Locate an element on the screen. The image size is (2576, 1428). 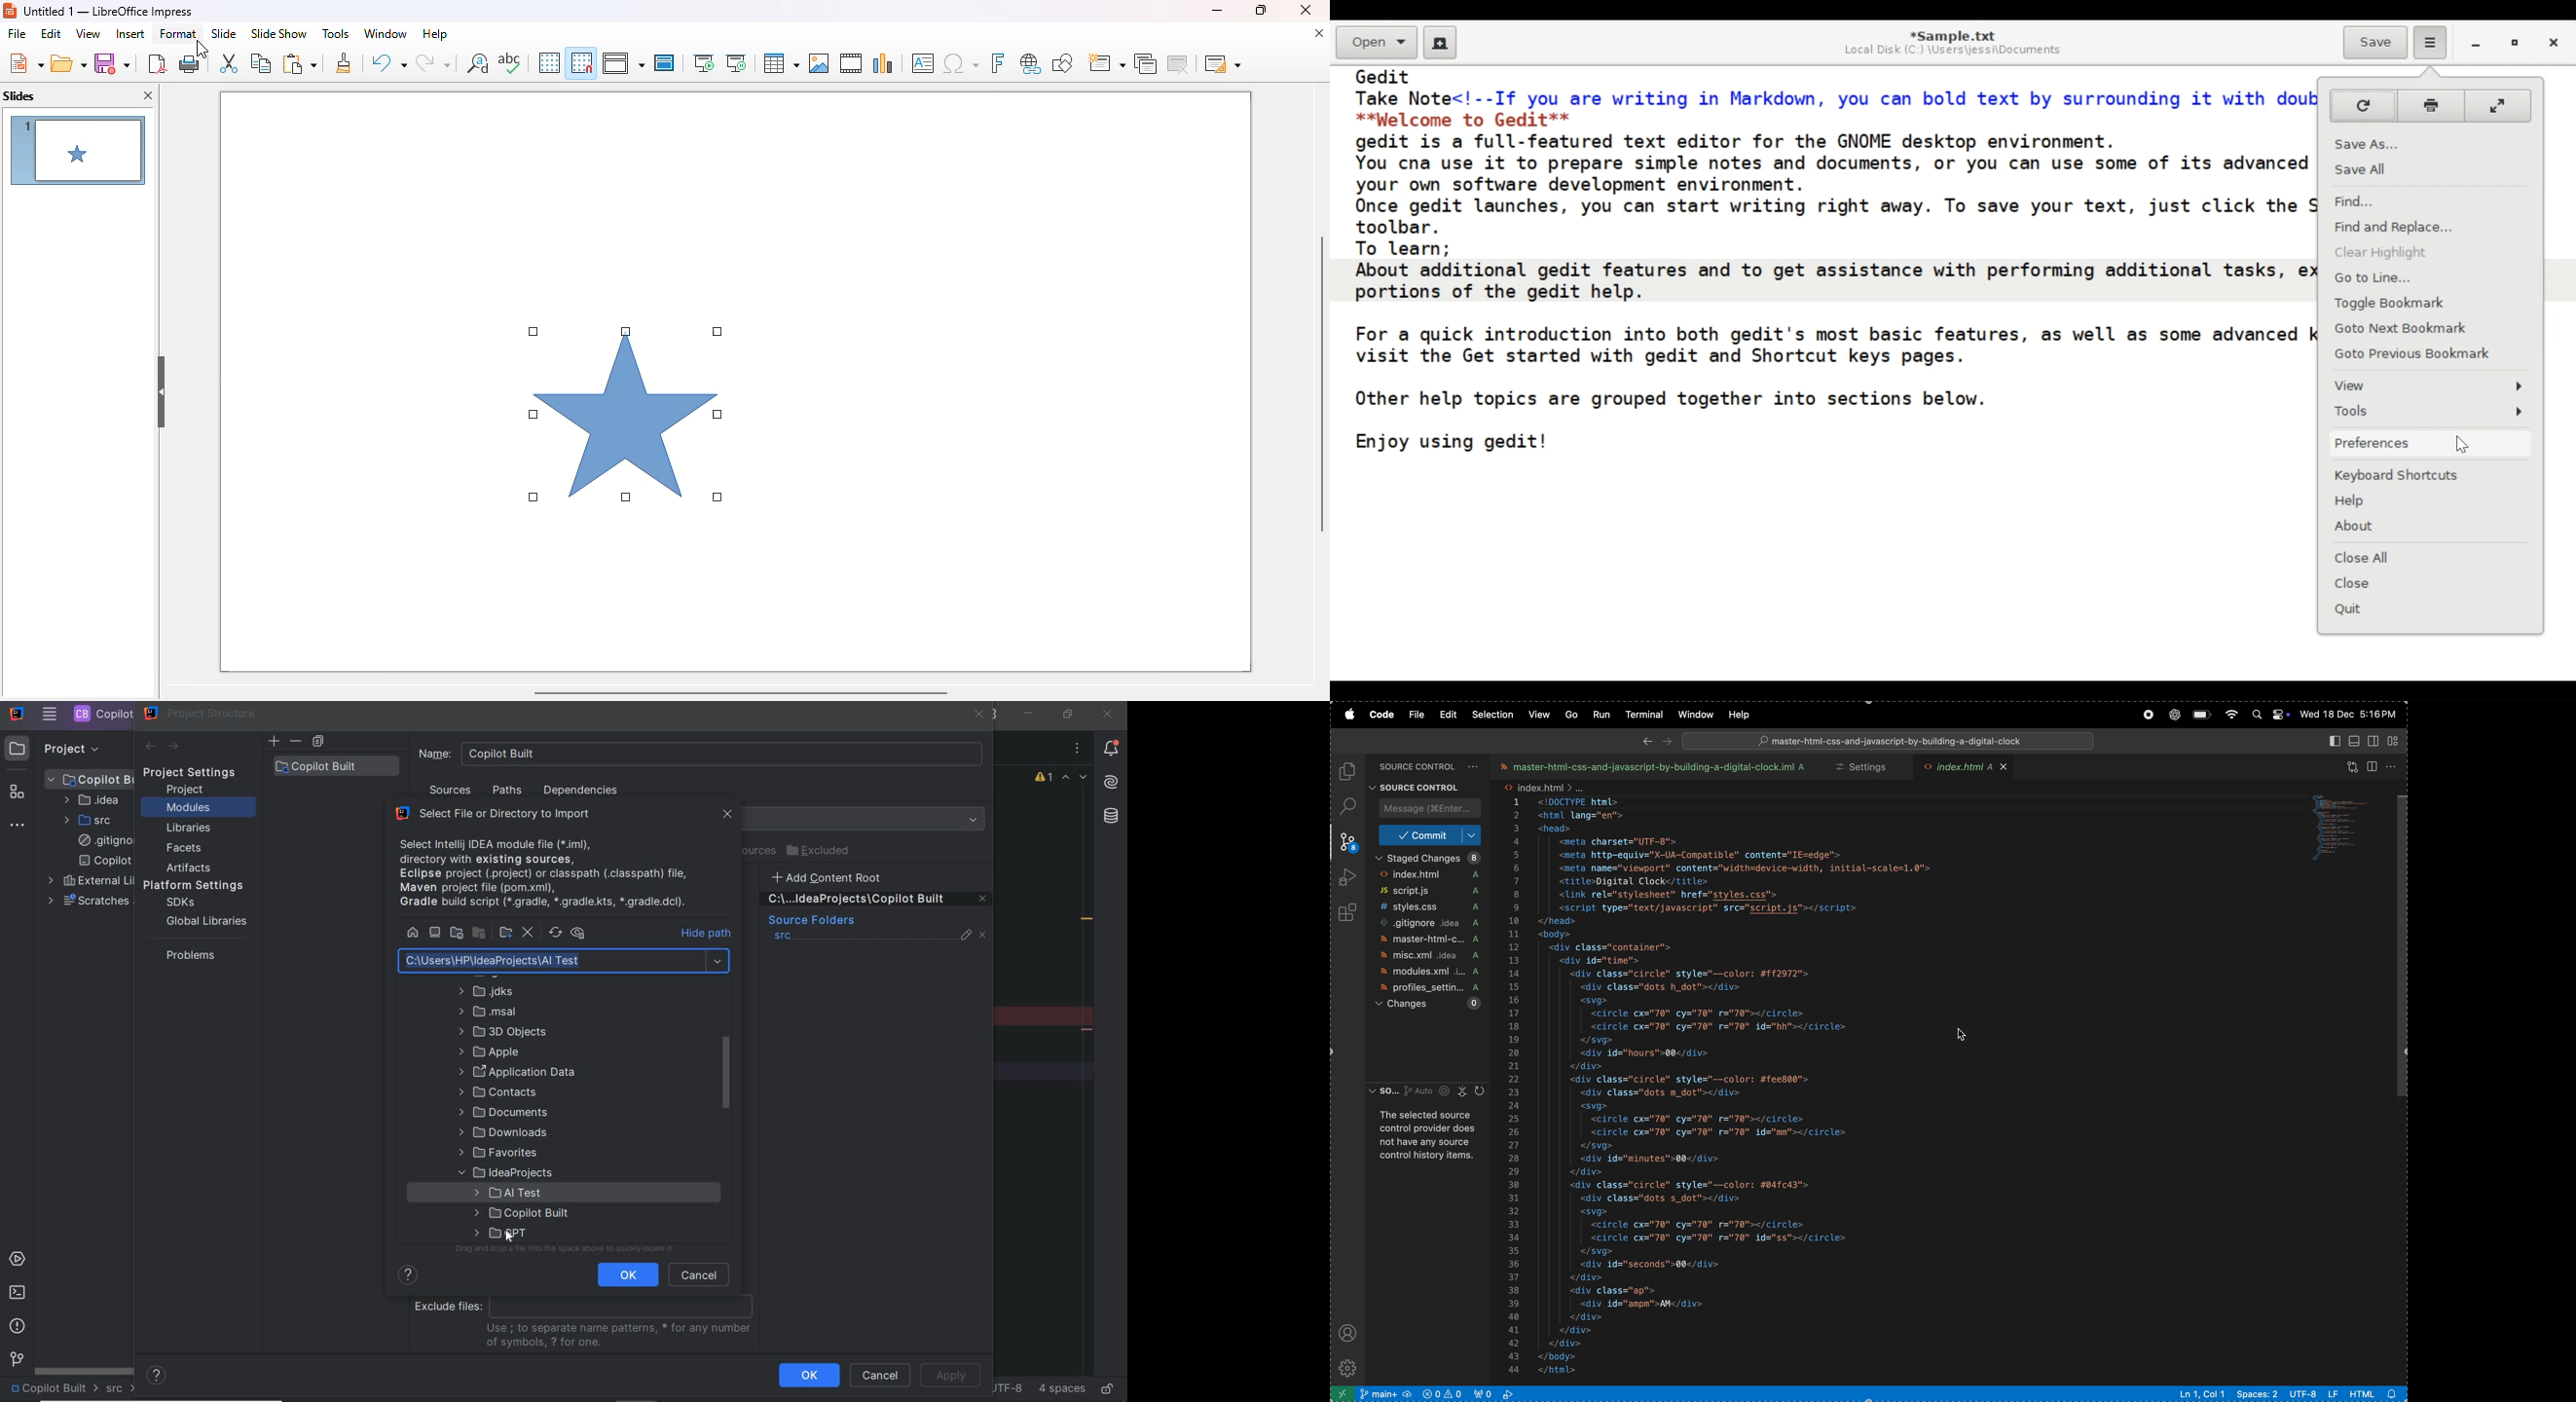
close is located at coordinates (1306, 10).